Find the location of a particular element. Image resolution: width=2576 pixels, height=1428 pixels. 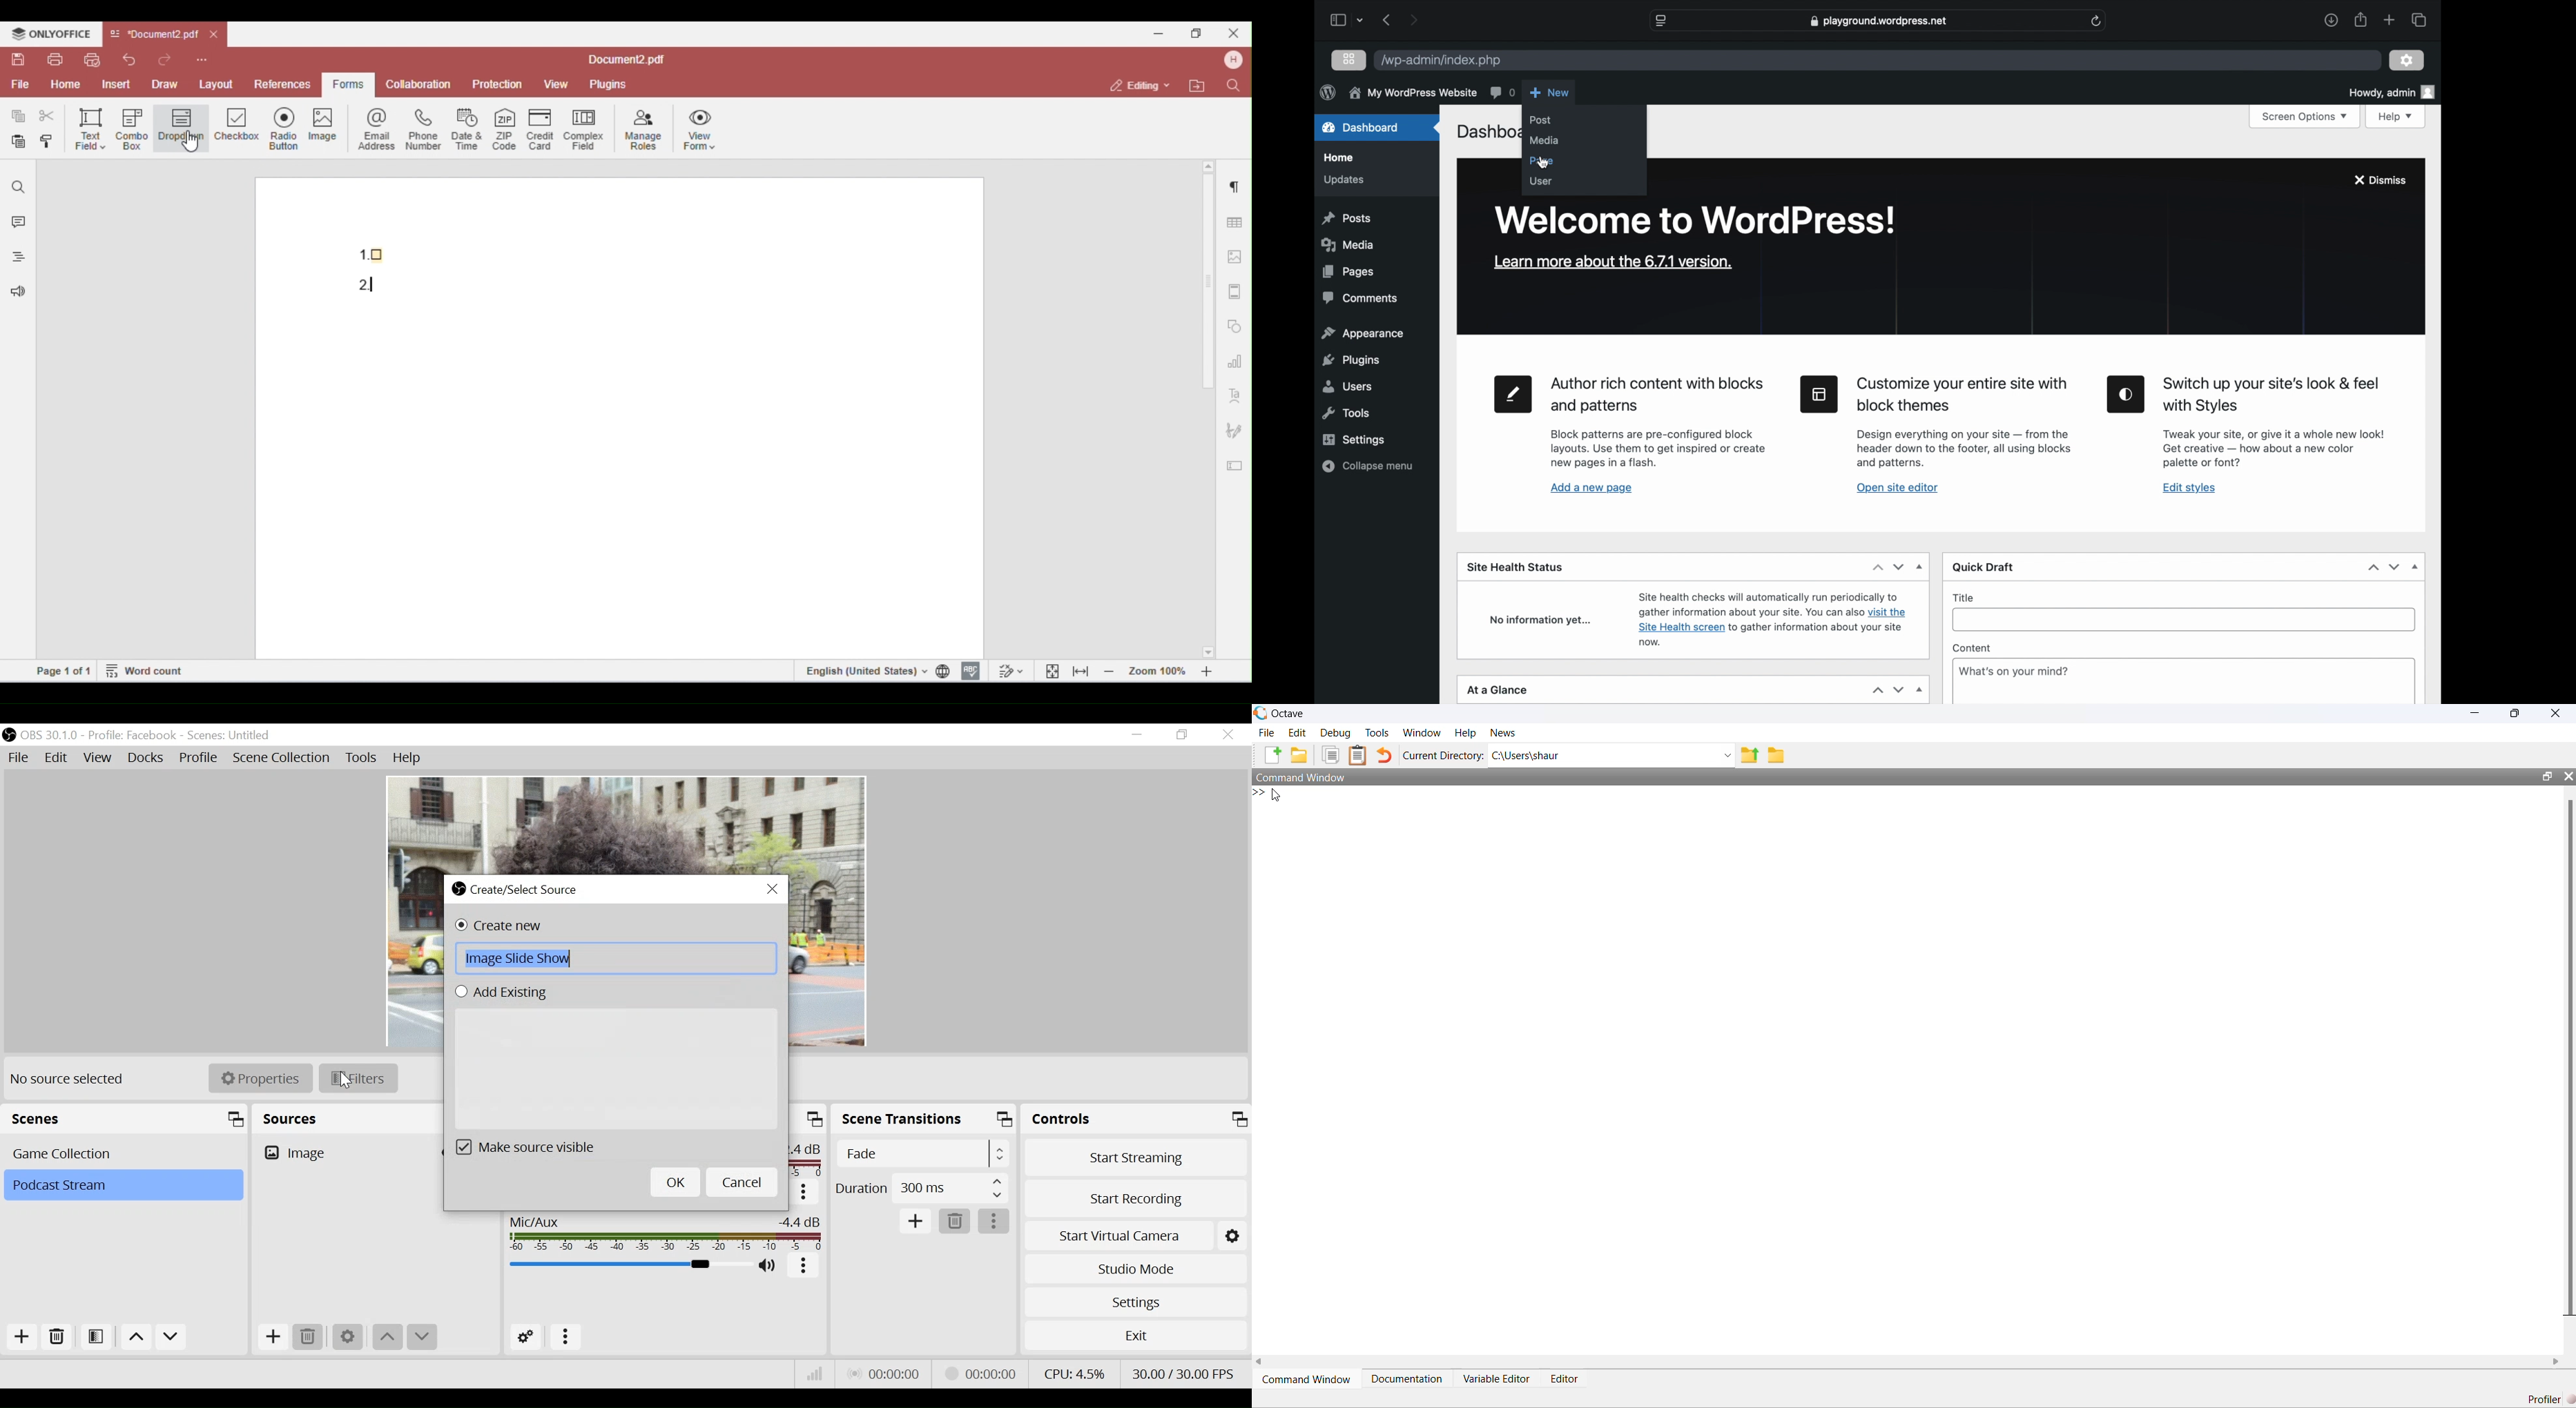

Frame Per Second is located at coordinates (1183, 1371).